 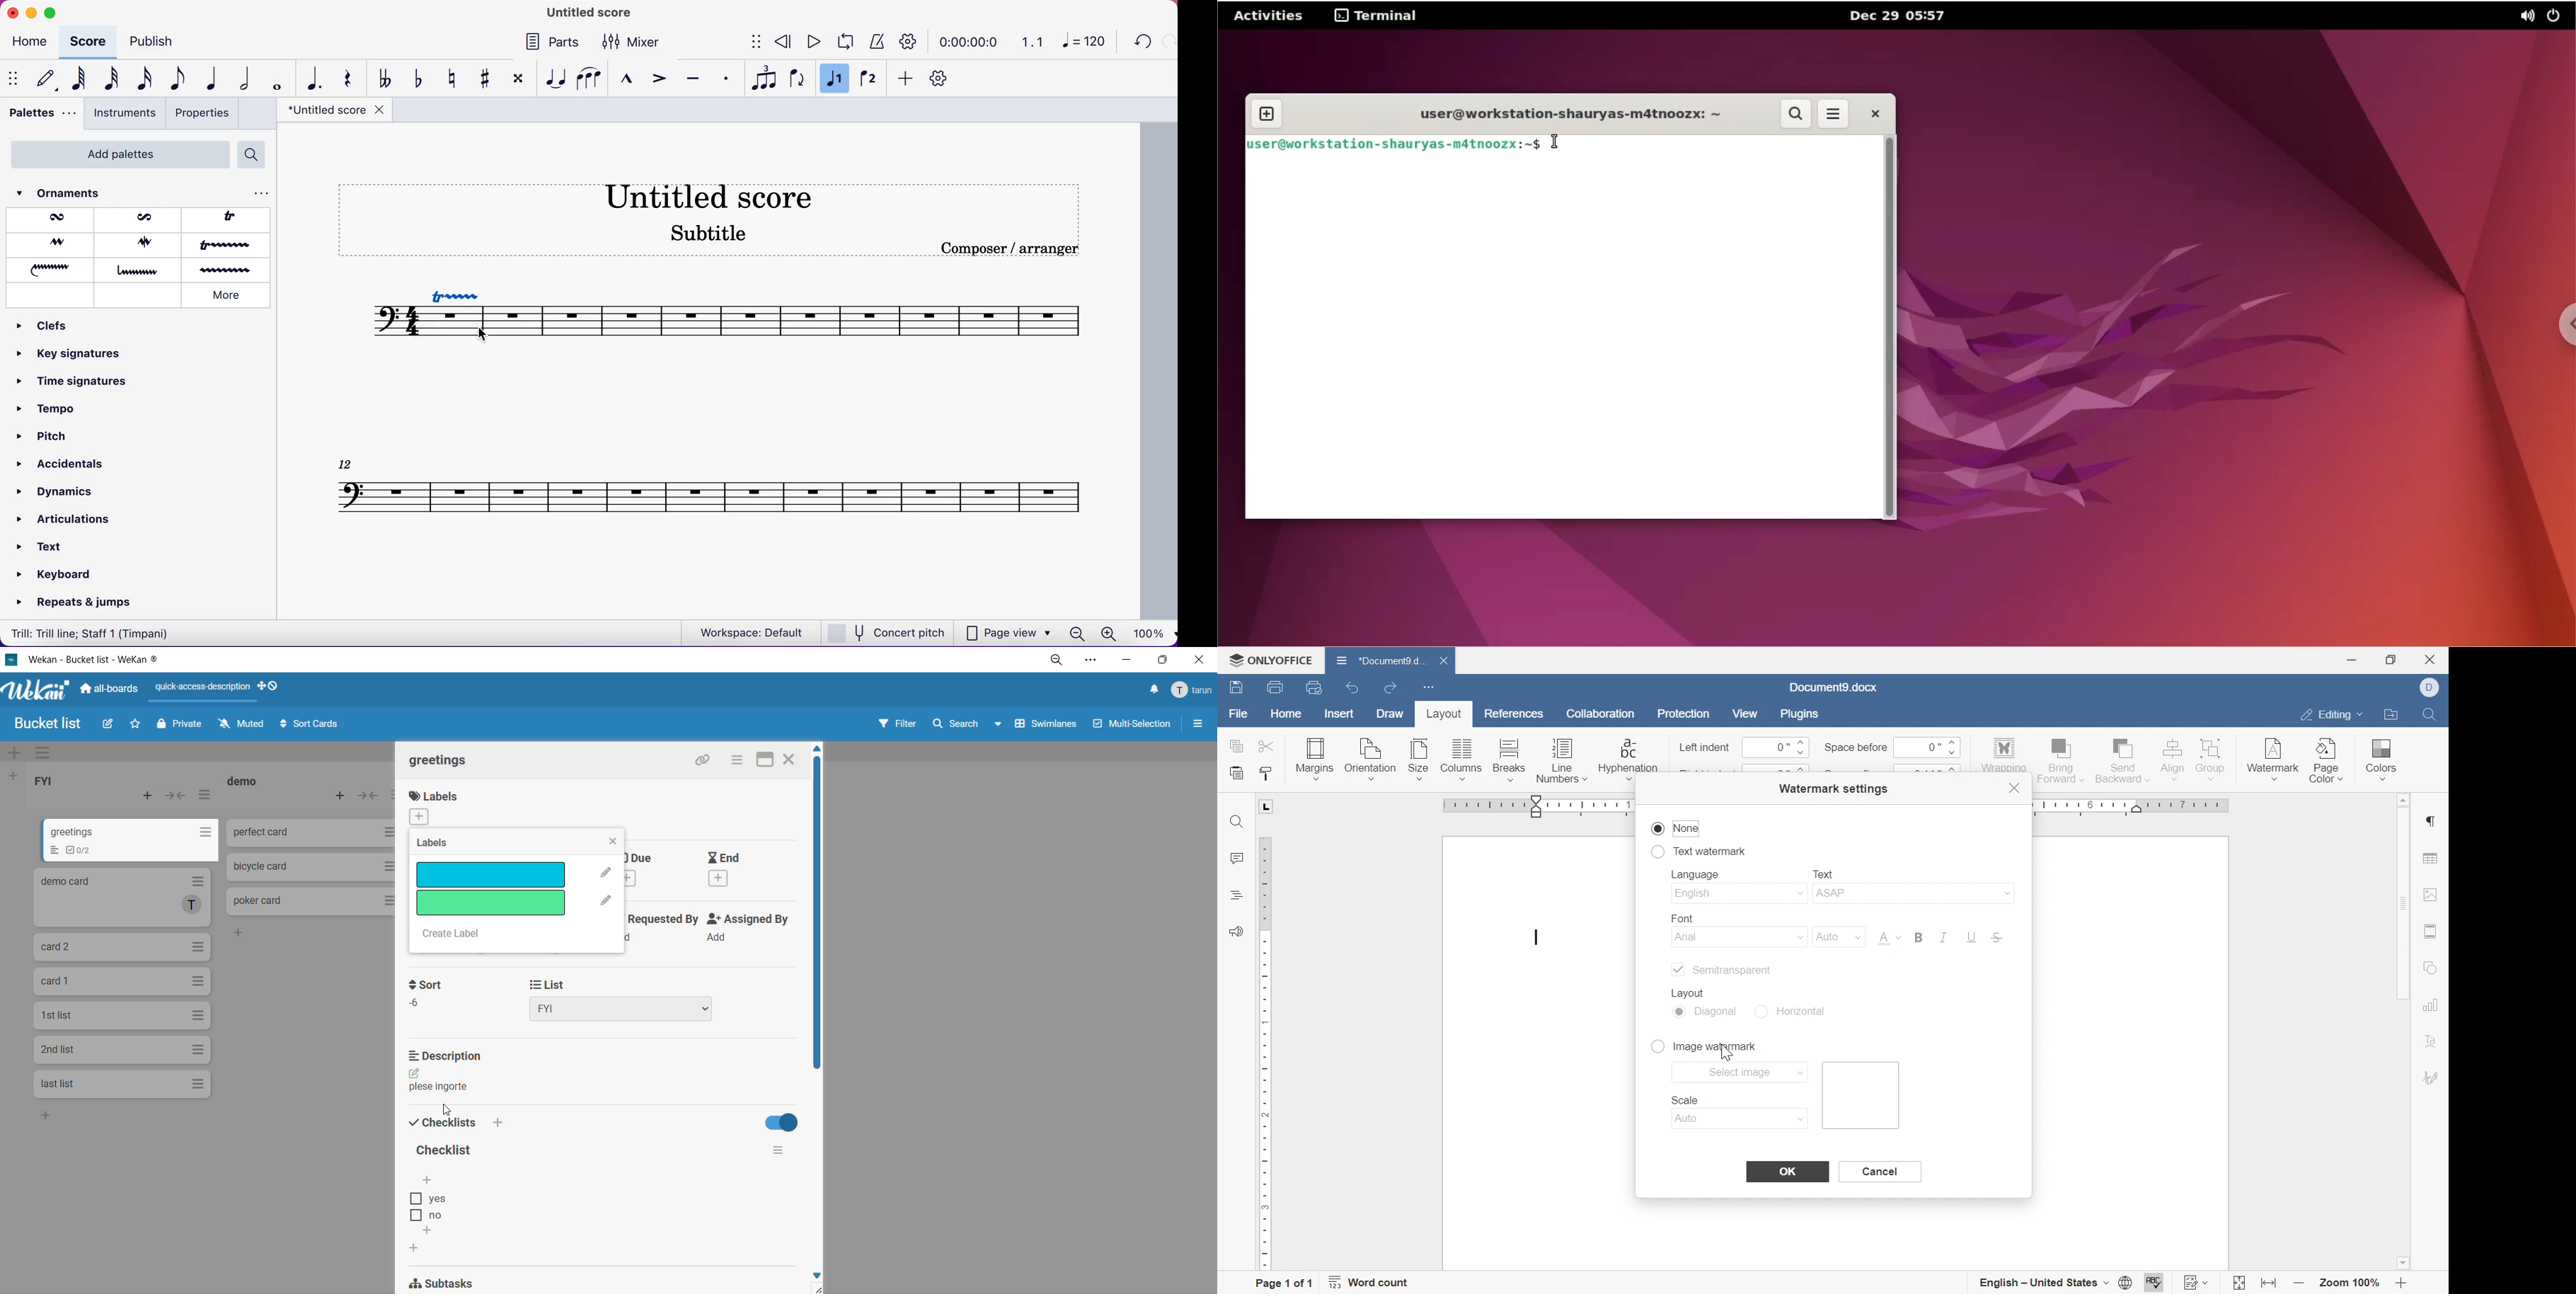 I want to click on redo, so click(x=1168, y=42).